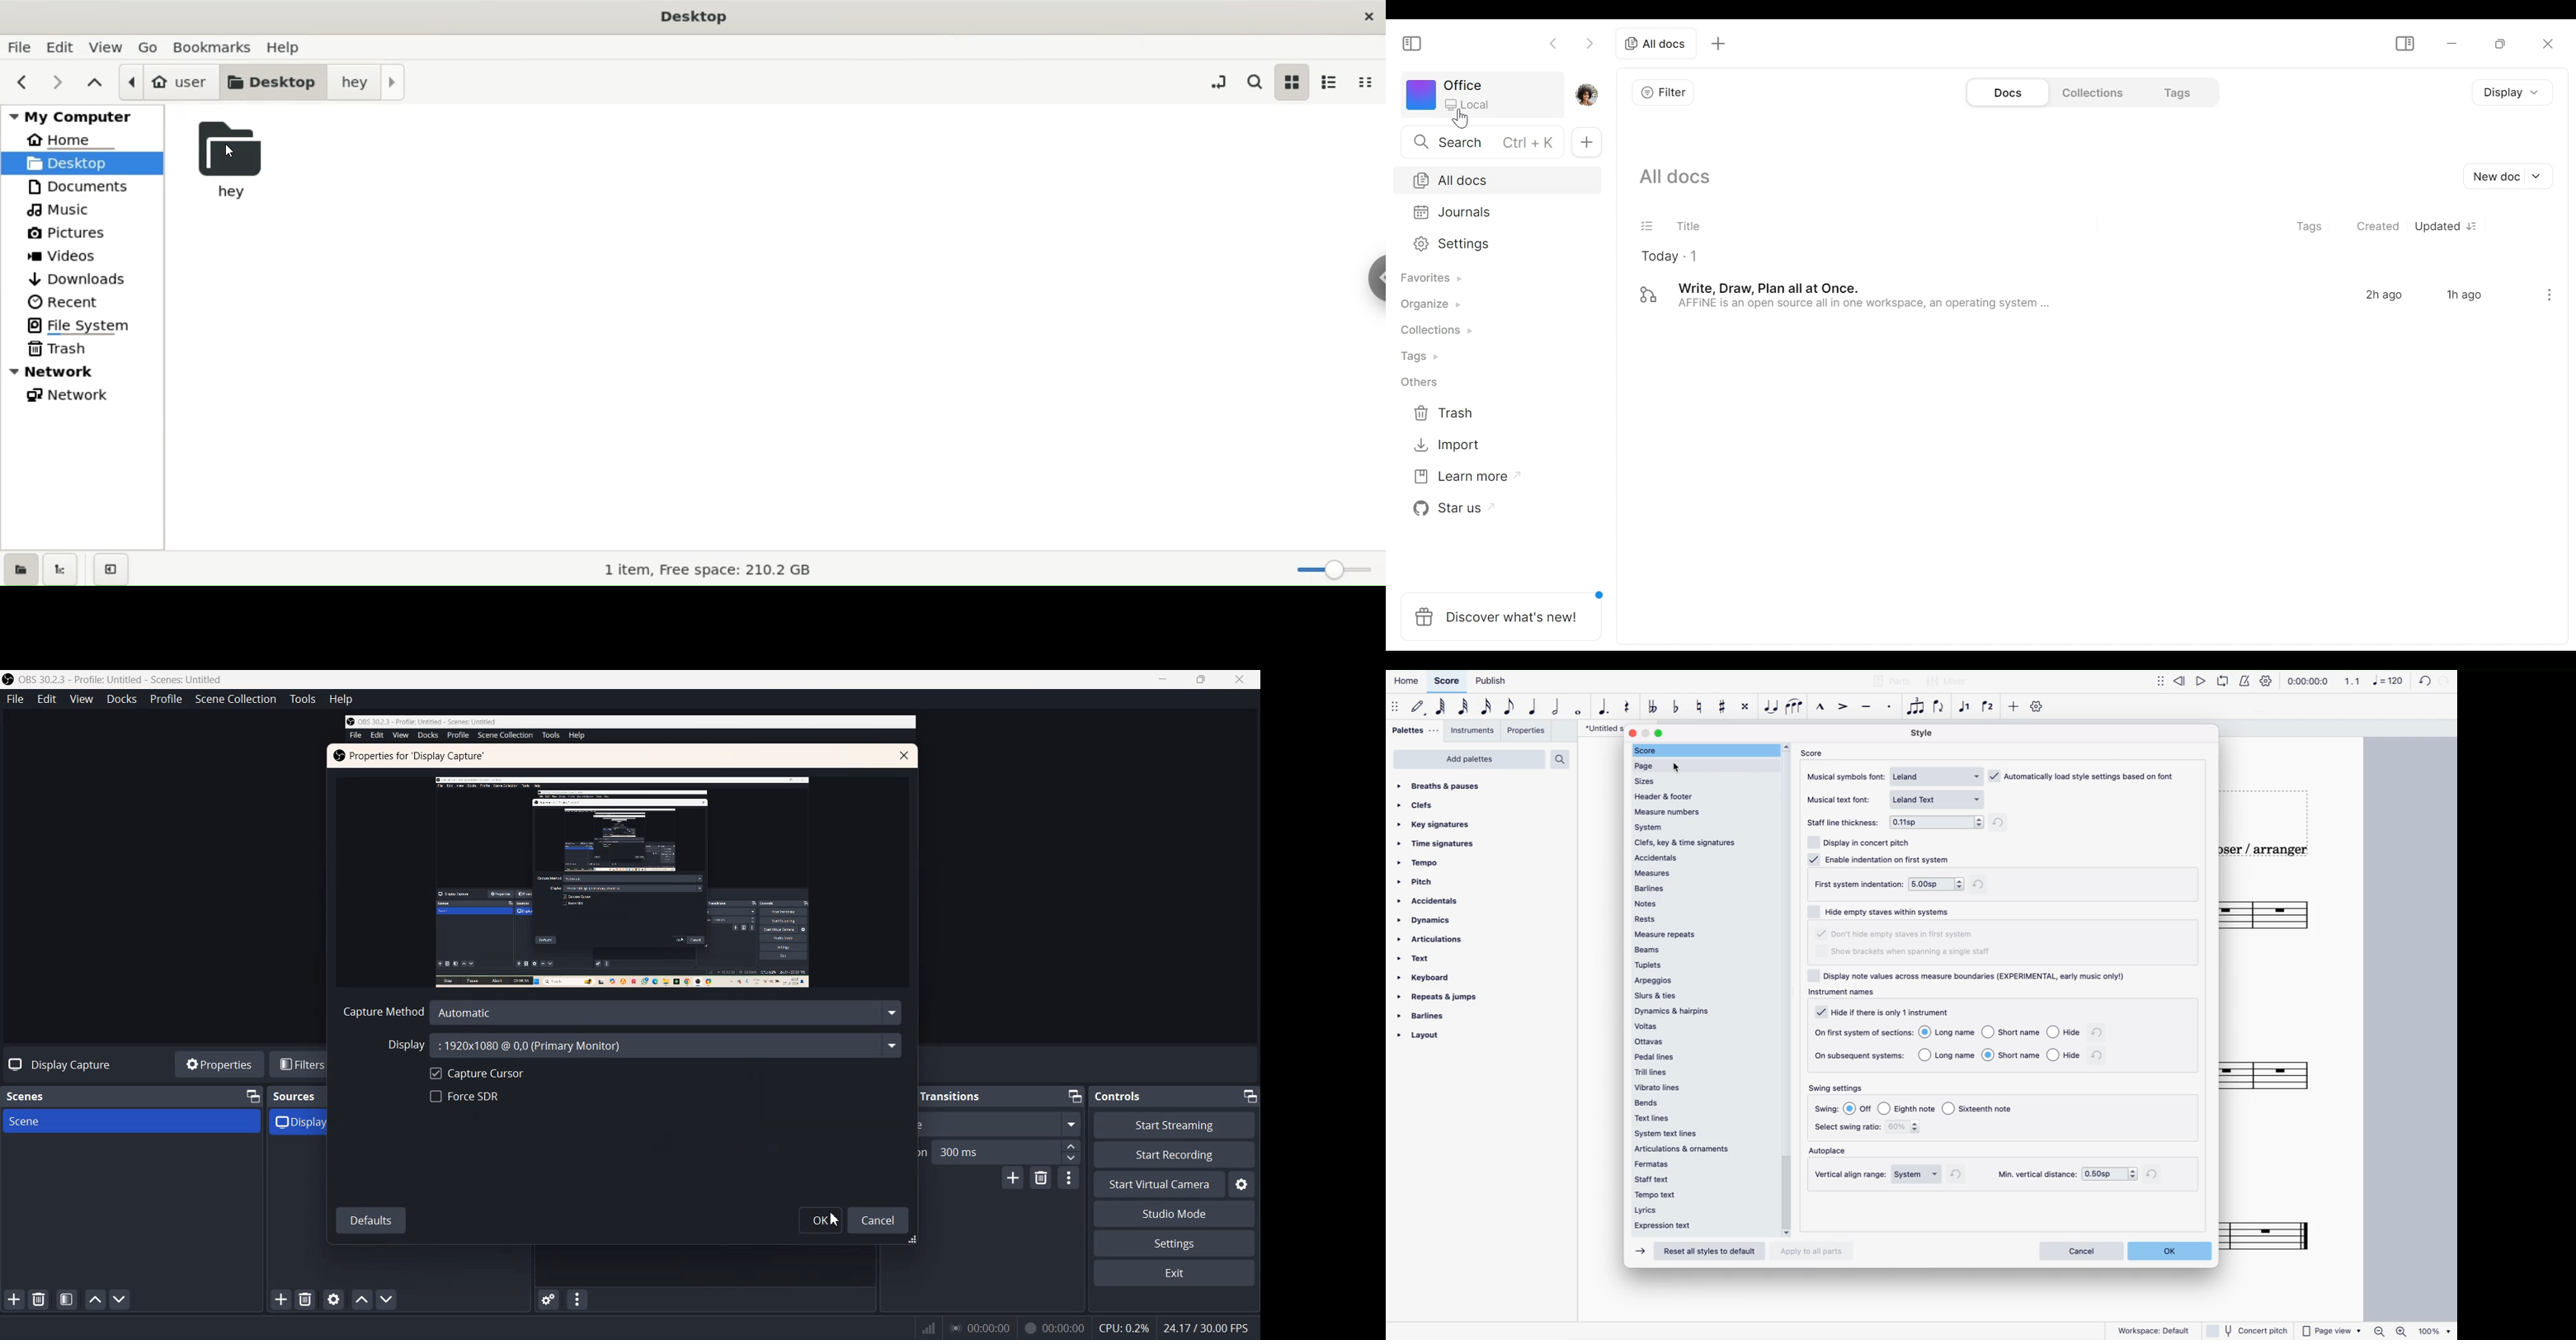  Describe the element at coordinates (1478, 143) in the screenshot. I see `Search bar` at that location.